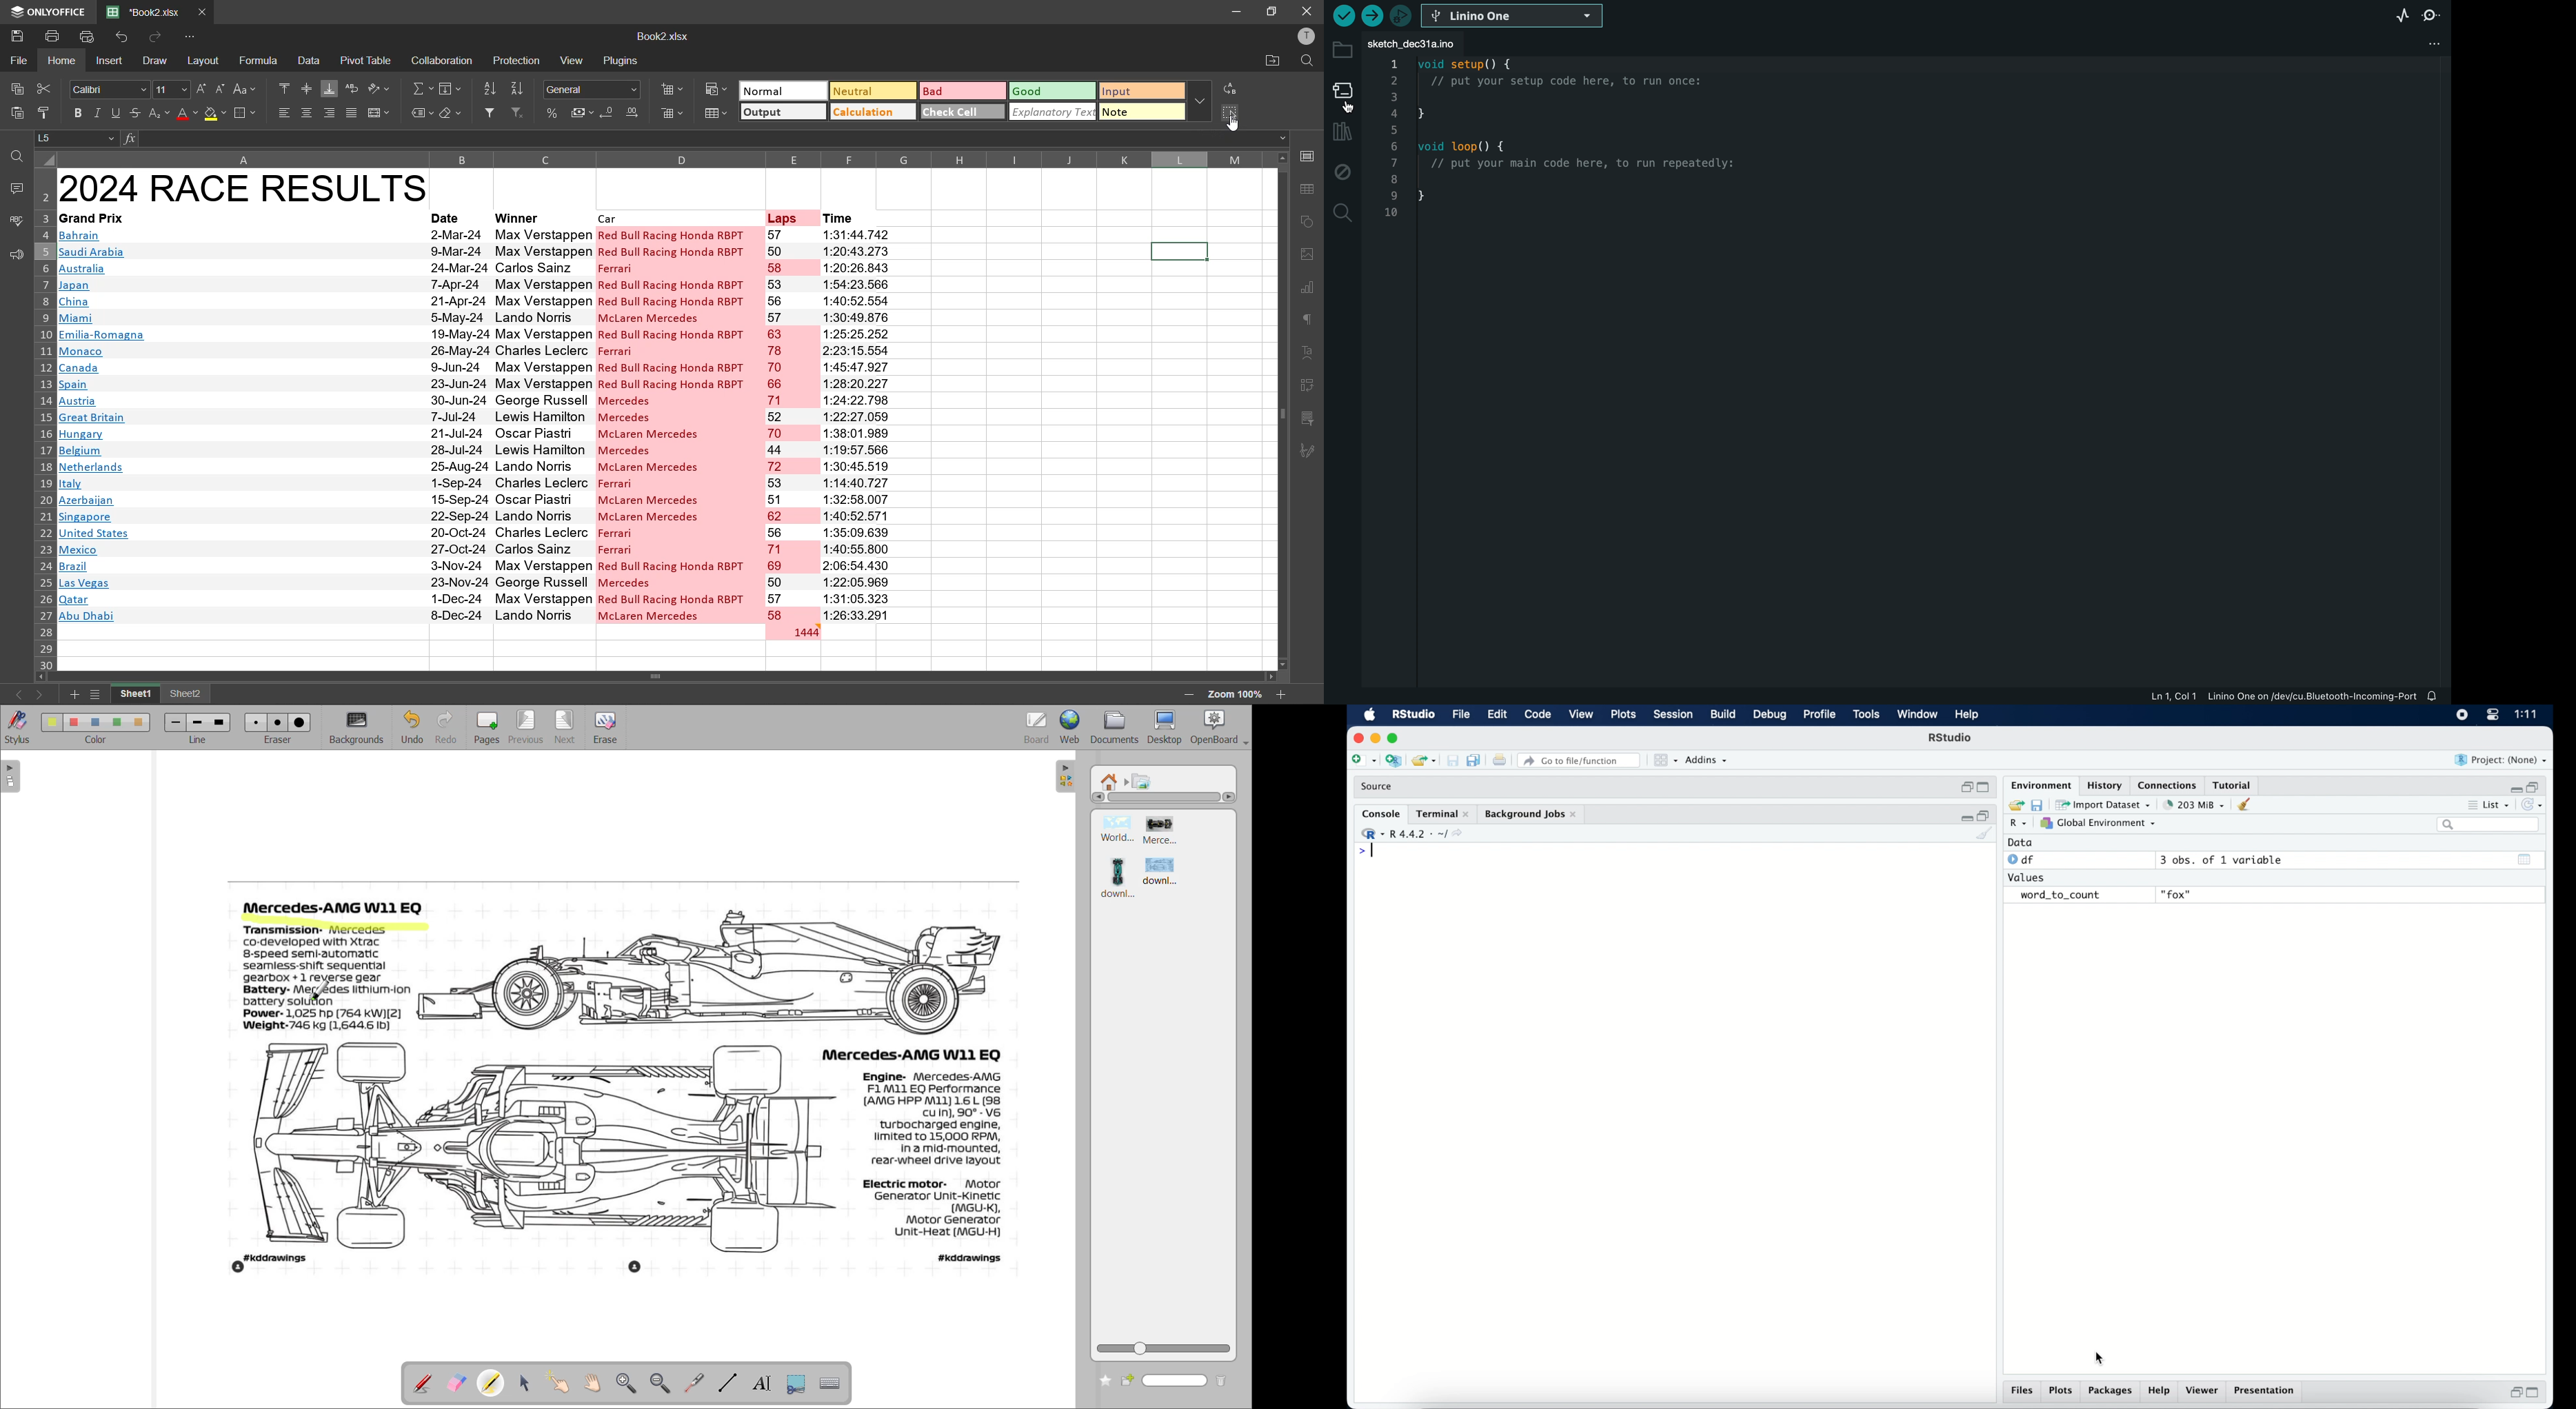 The height and width of the screenshot is (1428, 2576). Describe the element at coordinates (187, 116) in the screenshot. I see `font color` at that location.